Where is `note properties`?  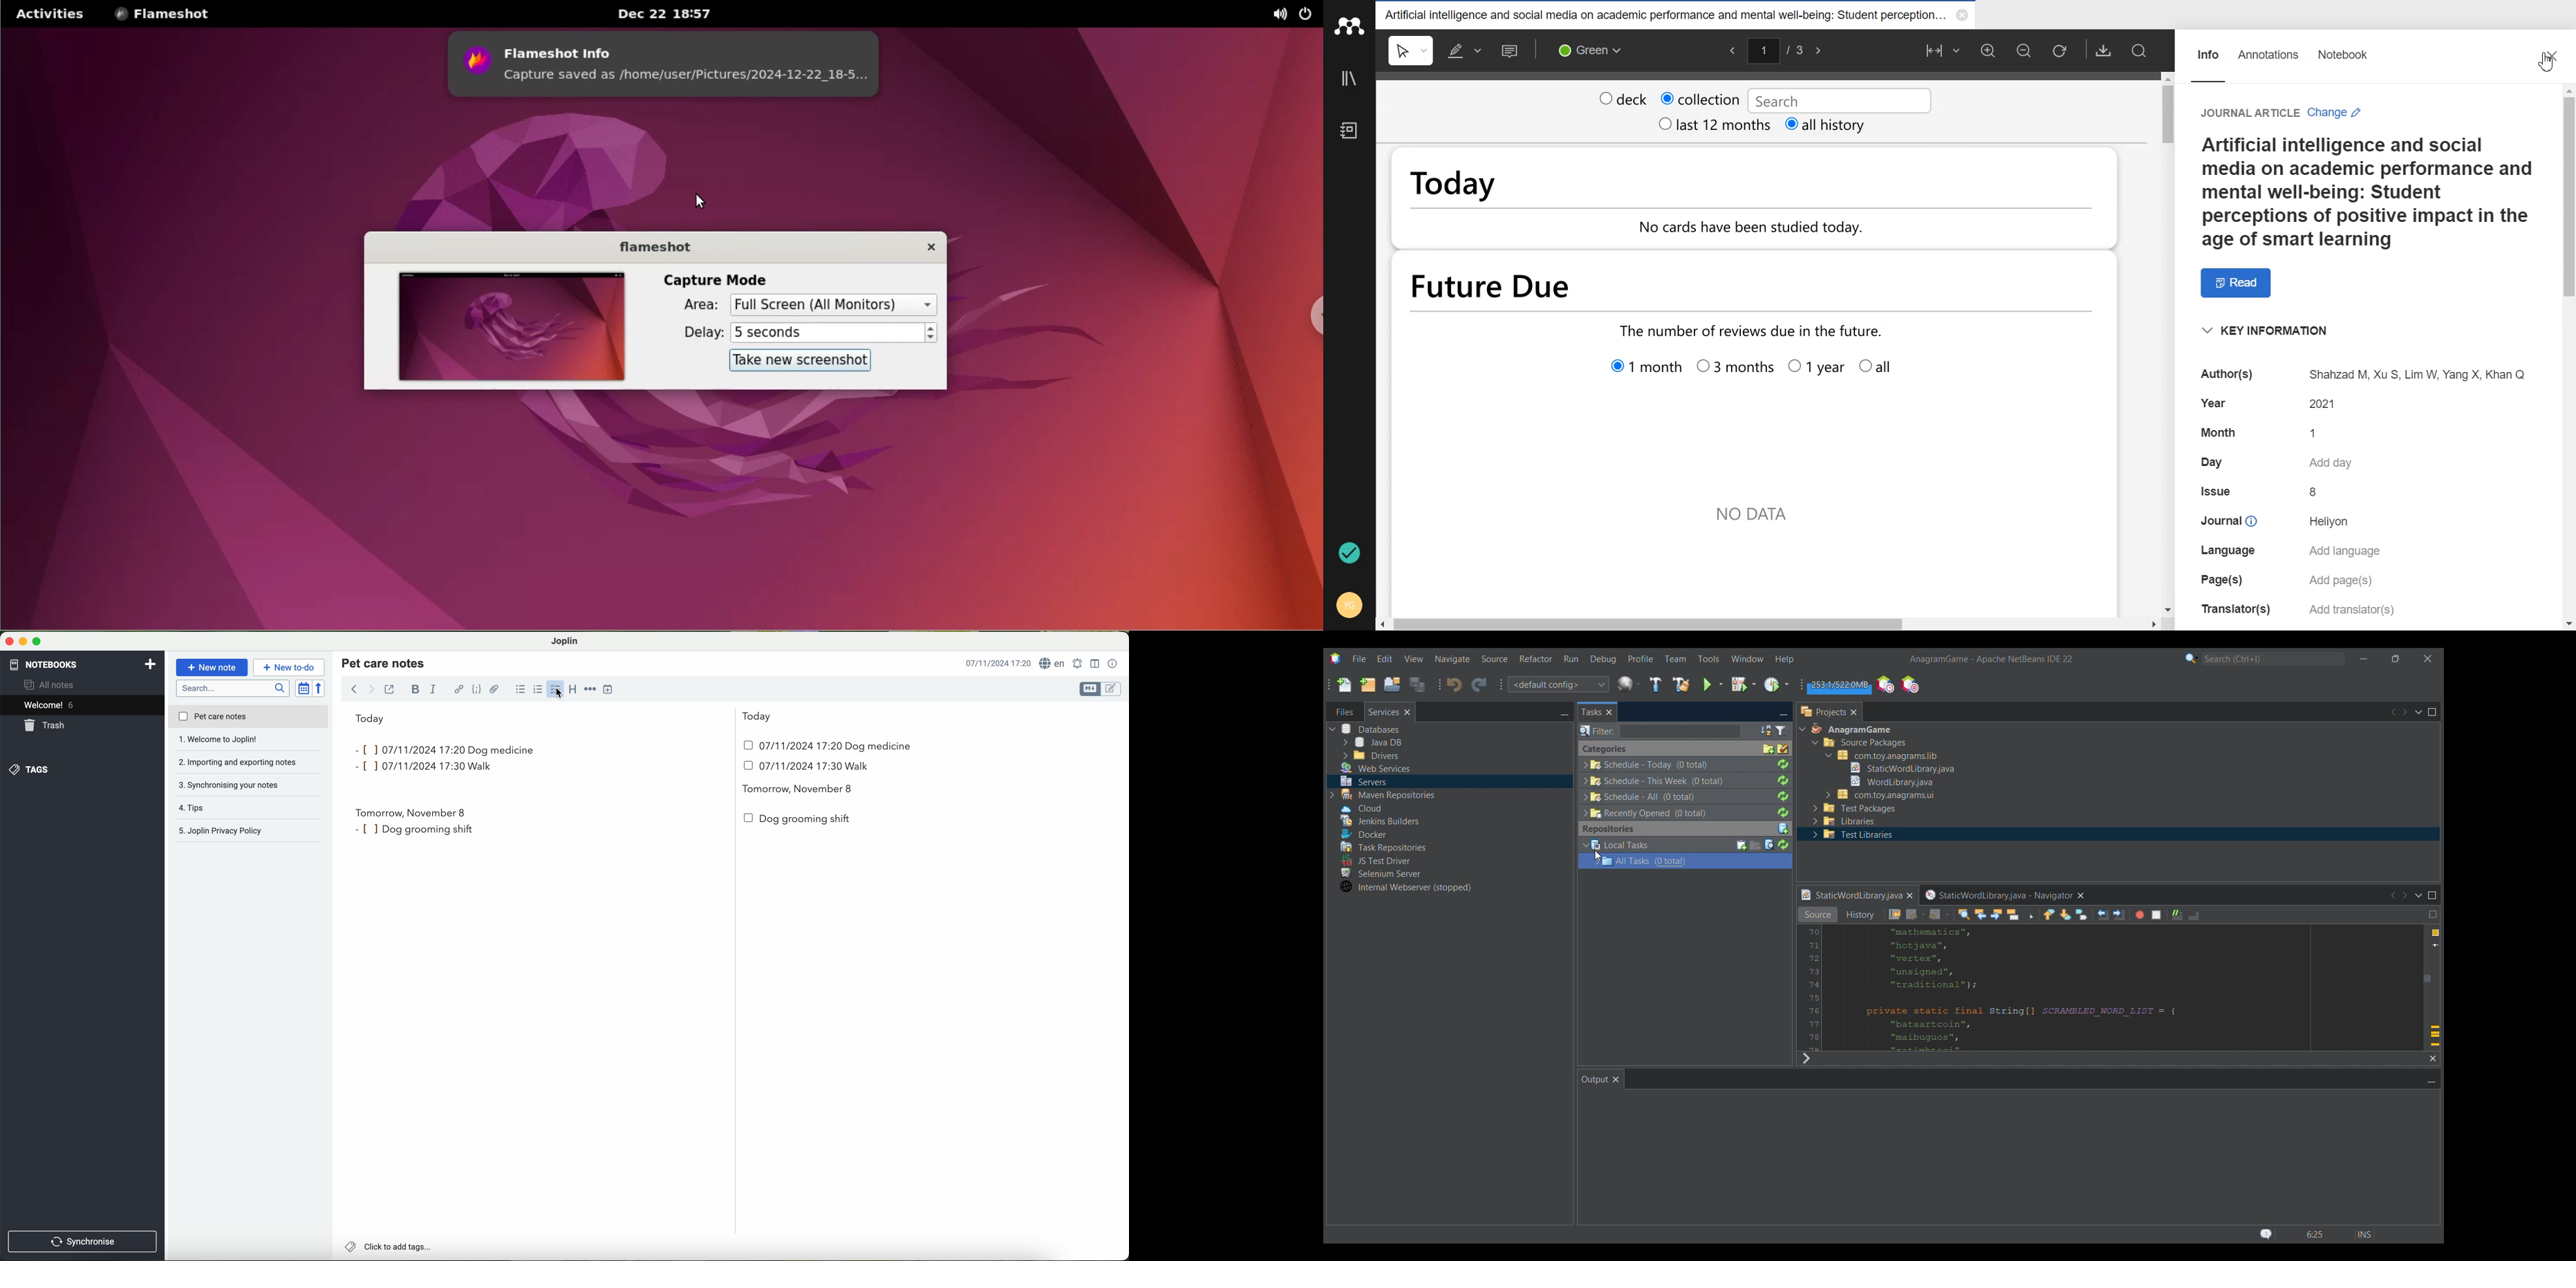
note properties is located at coordinates (1113, 664).